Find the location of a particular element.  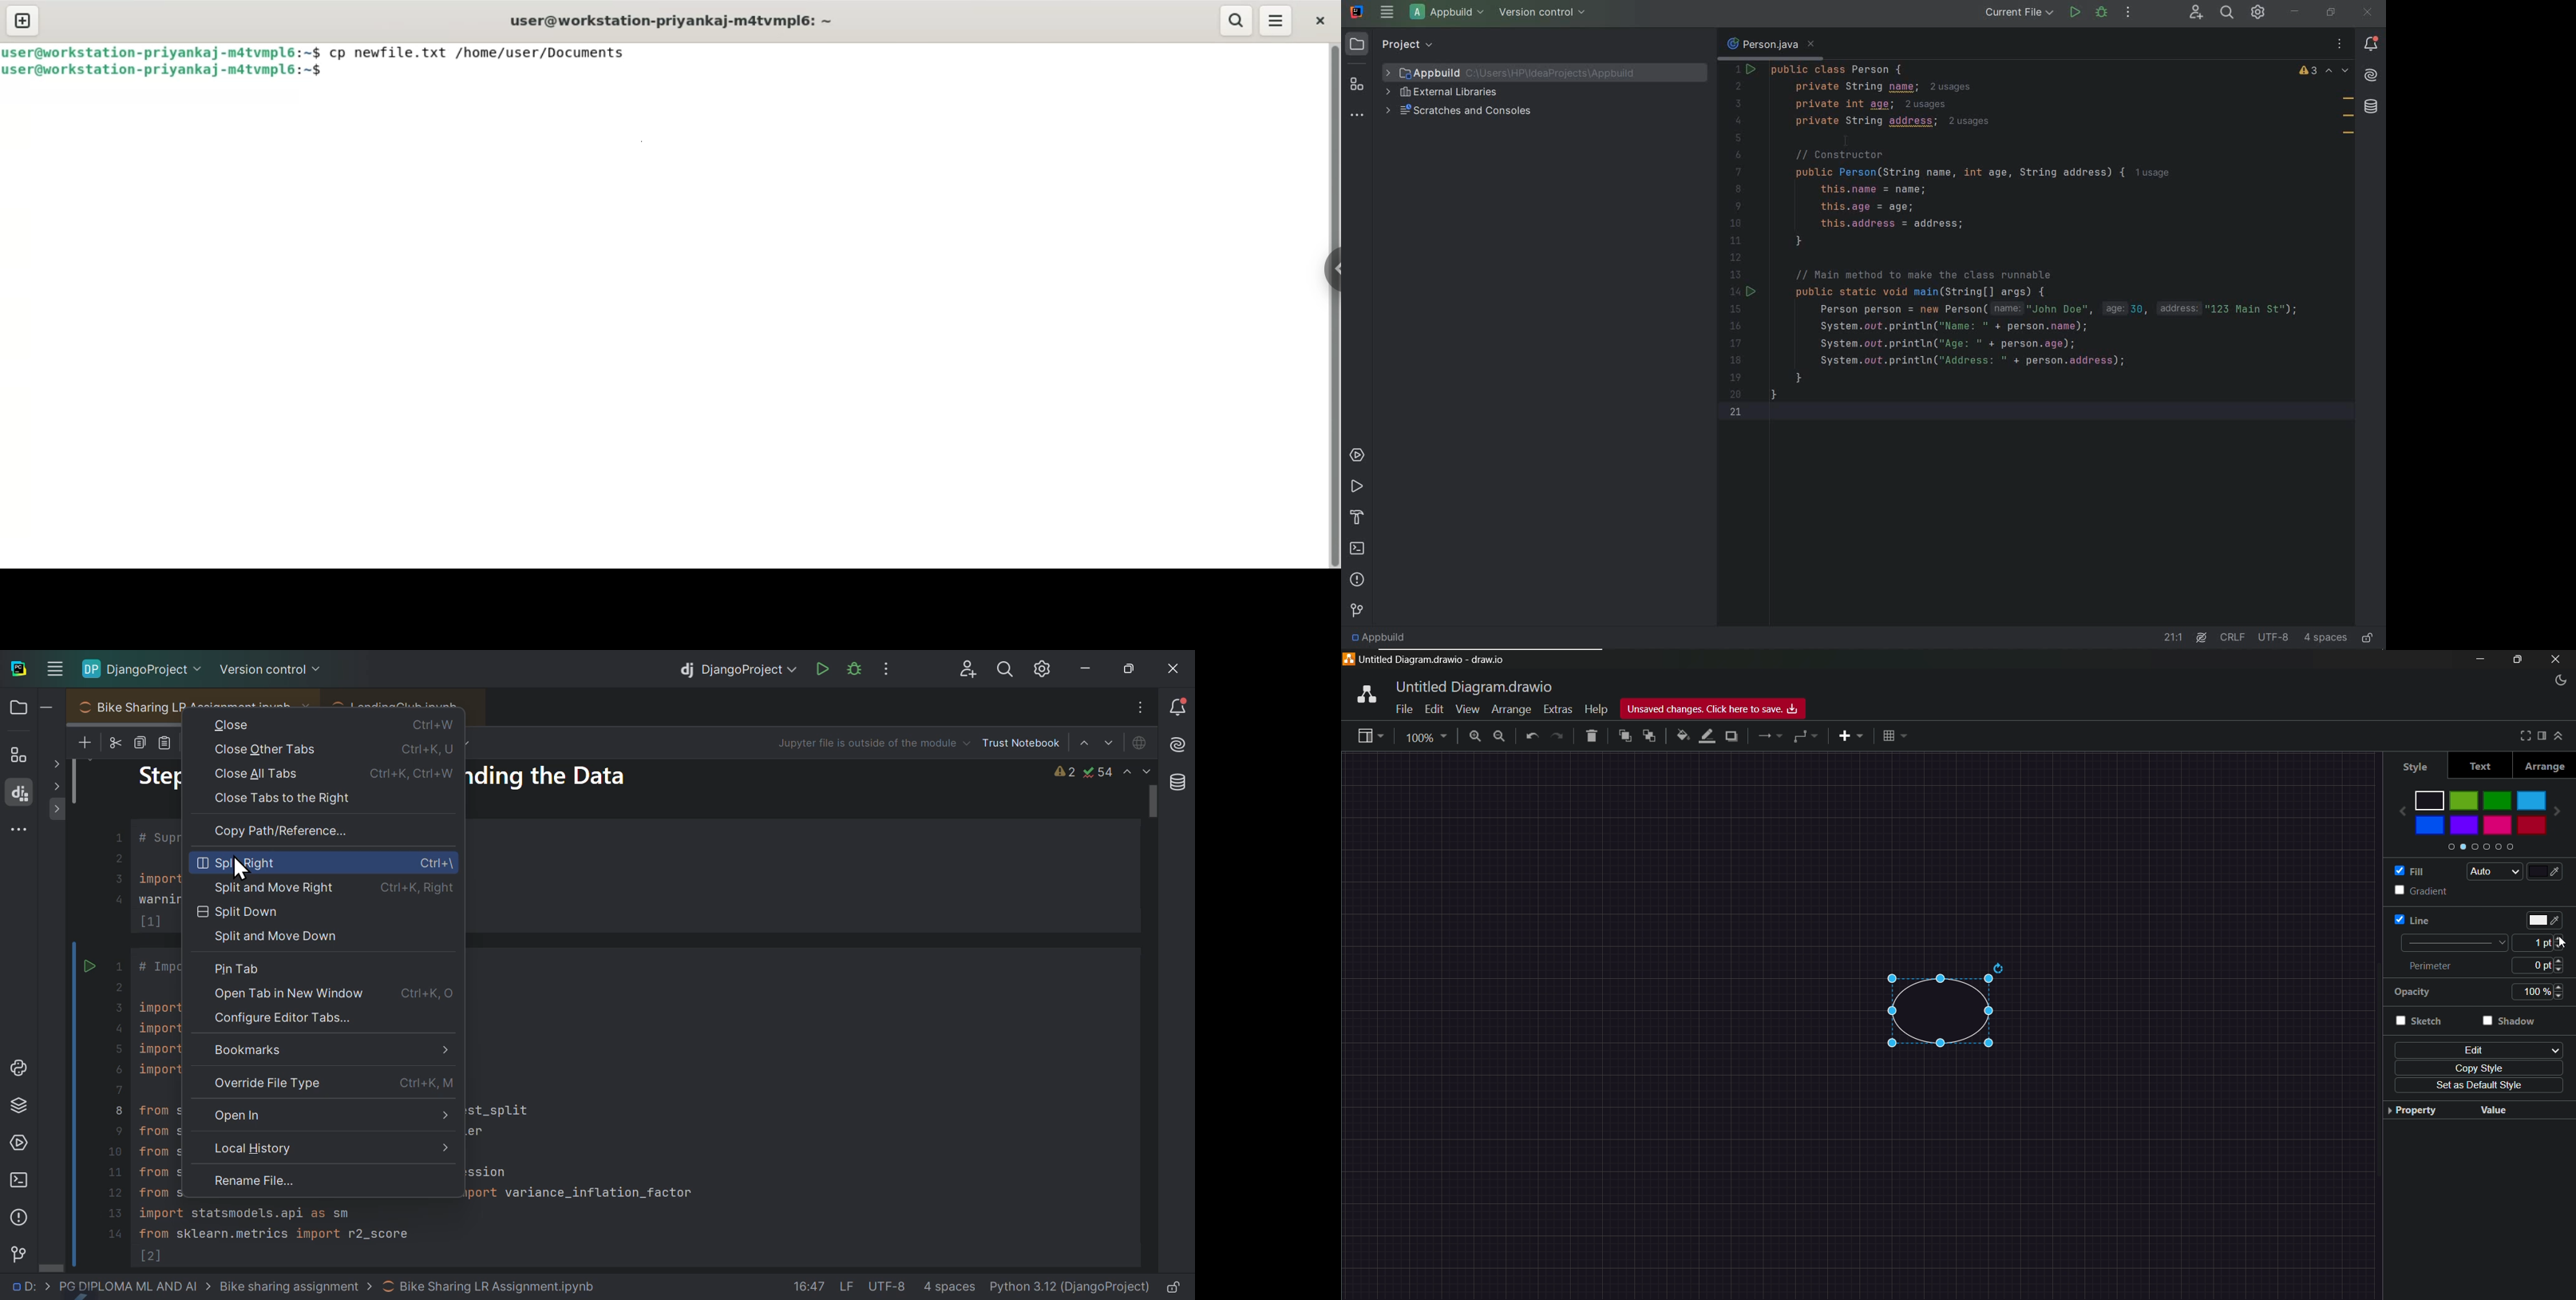

LendingClub.ipynb is located at coordinates (403, 702).